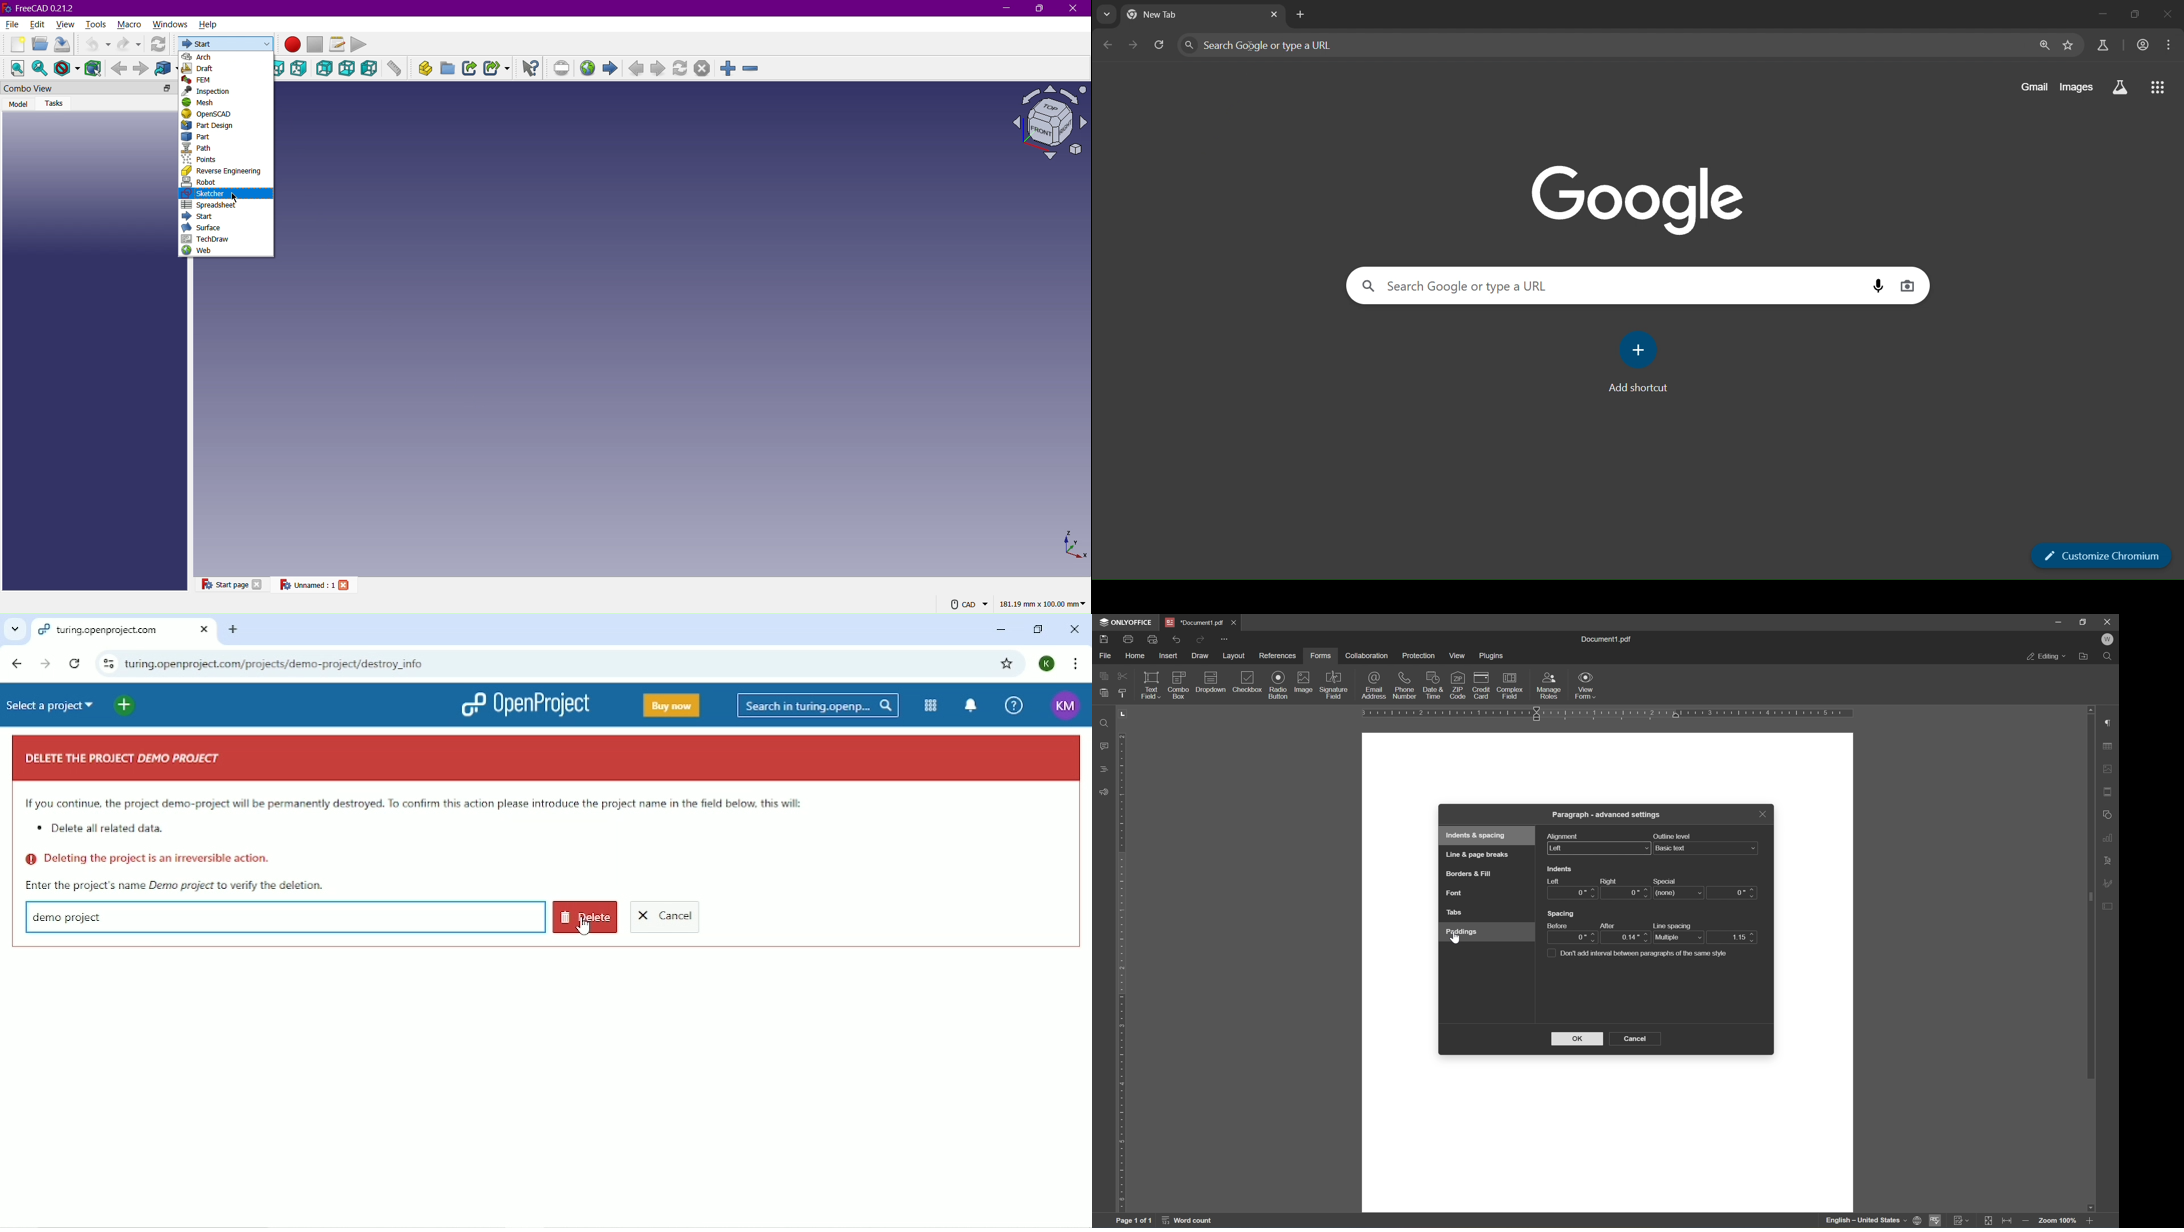 This screenshot has height=1232, width=2184. I want to click on tabs, so click(1456, 913).